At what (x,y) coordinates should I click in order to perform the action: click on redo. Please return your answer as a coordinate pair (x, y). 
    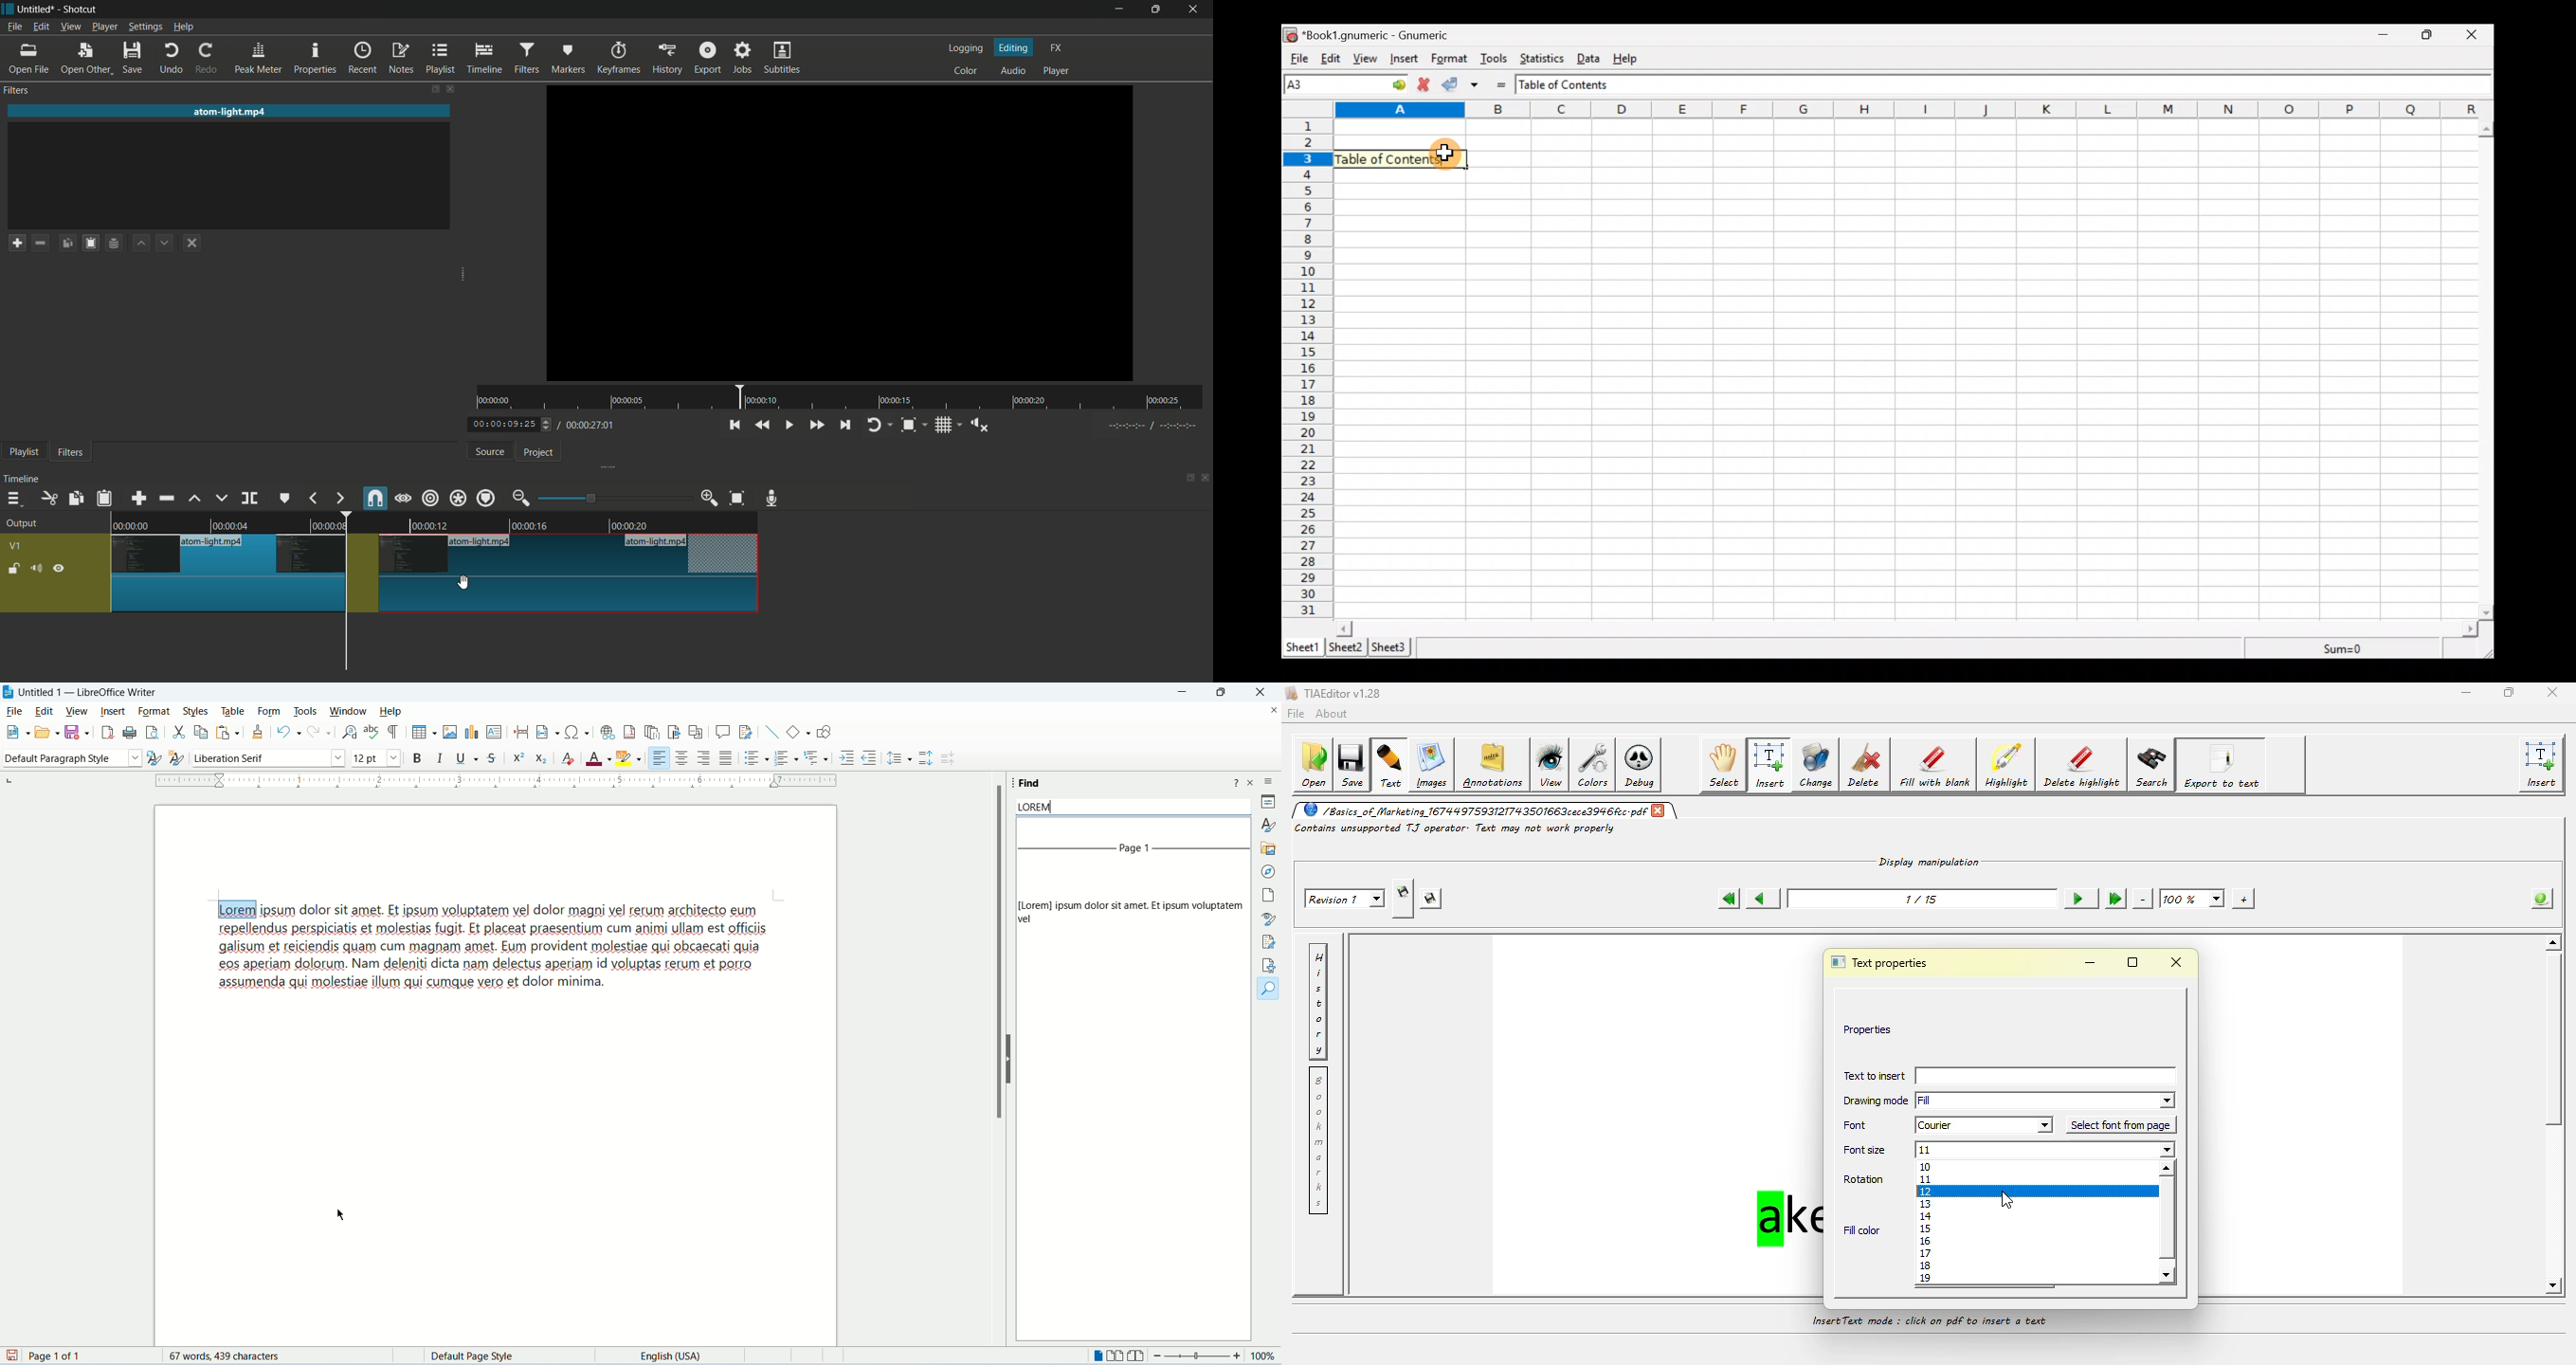
    Looking at the image, I should click on (209, 59).